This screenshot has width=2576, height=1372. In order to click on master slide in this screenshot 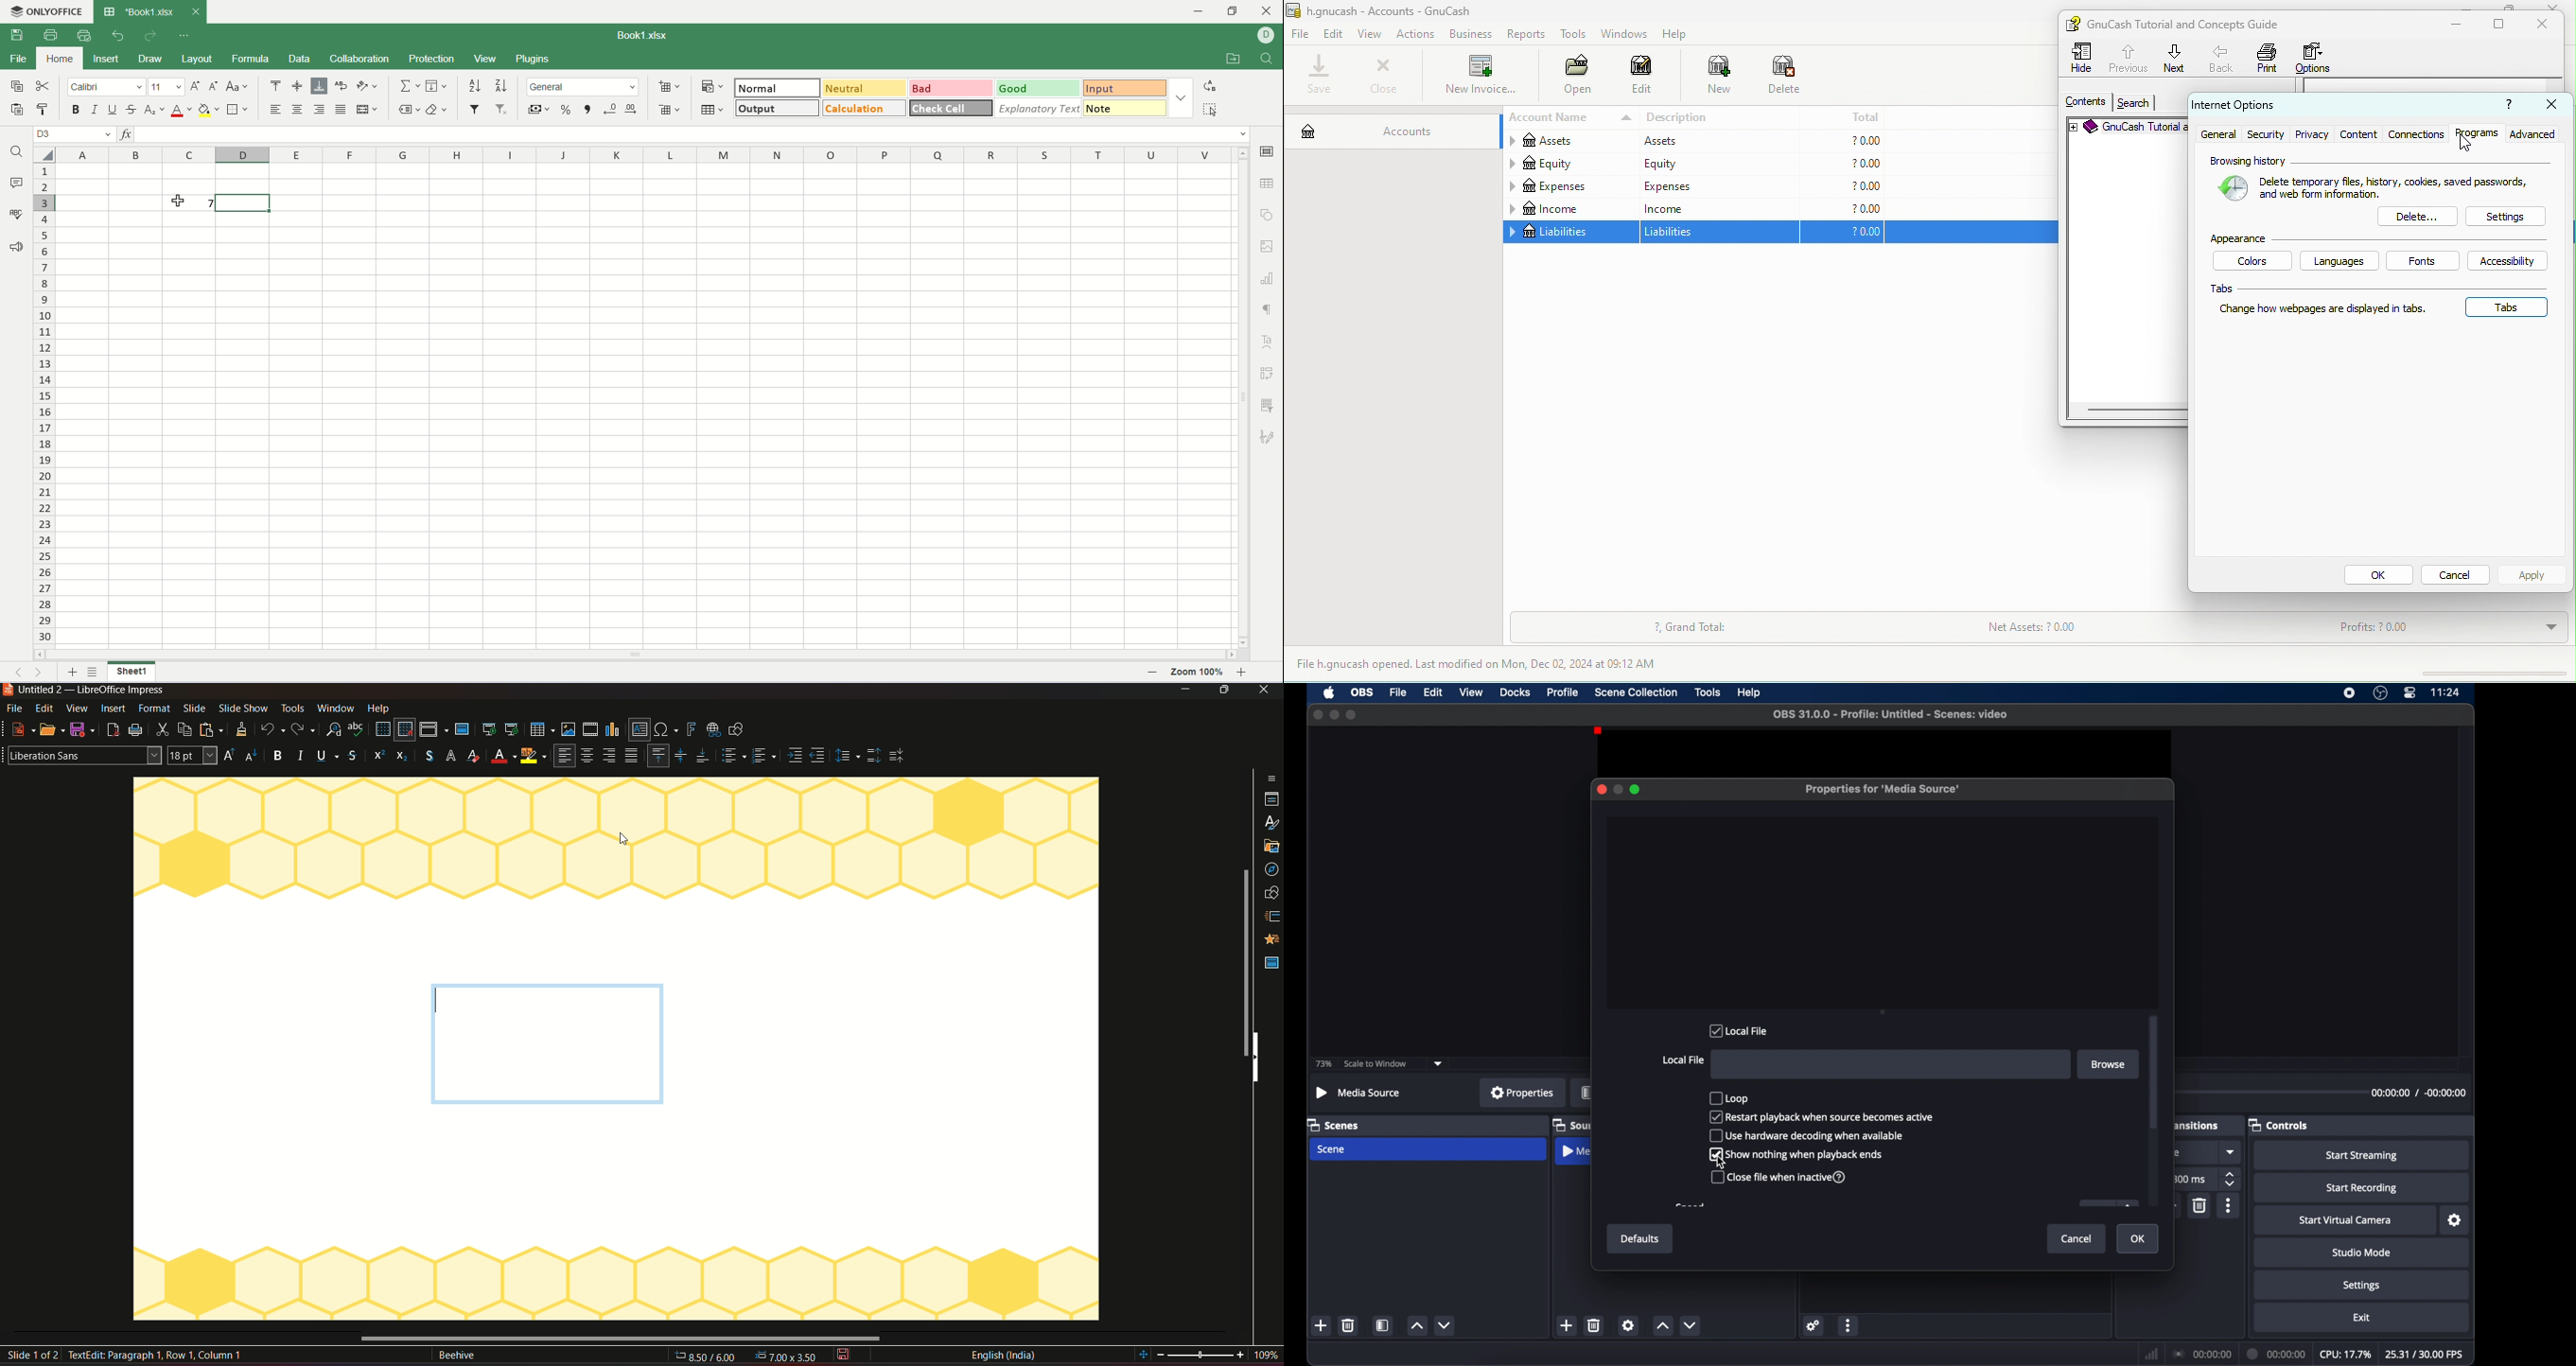, I will do `click(1272, 938)`.